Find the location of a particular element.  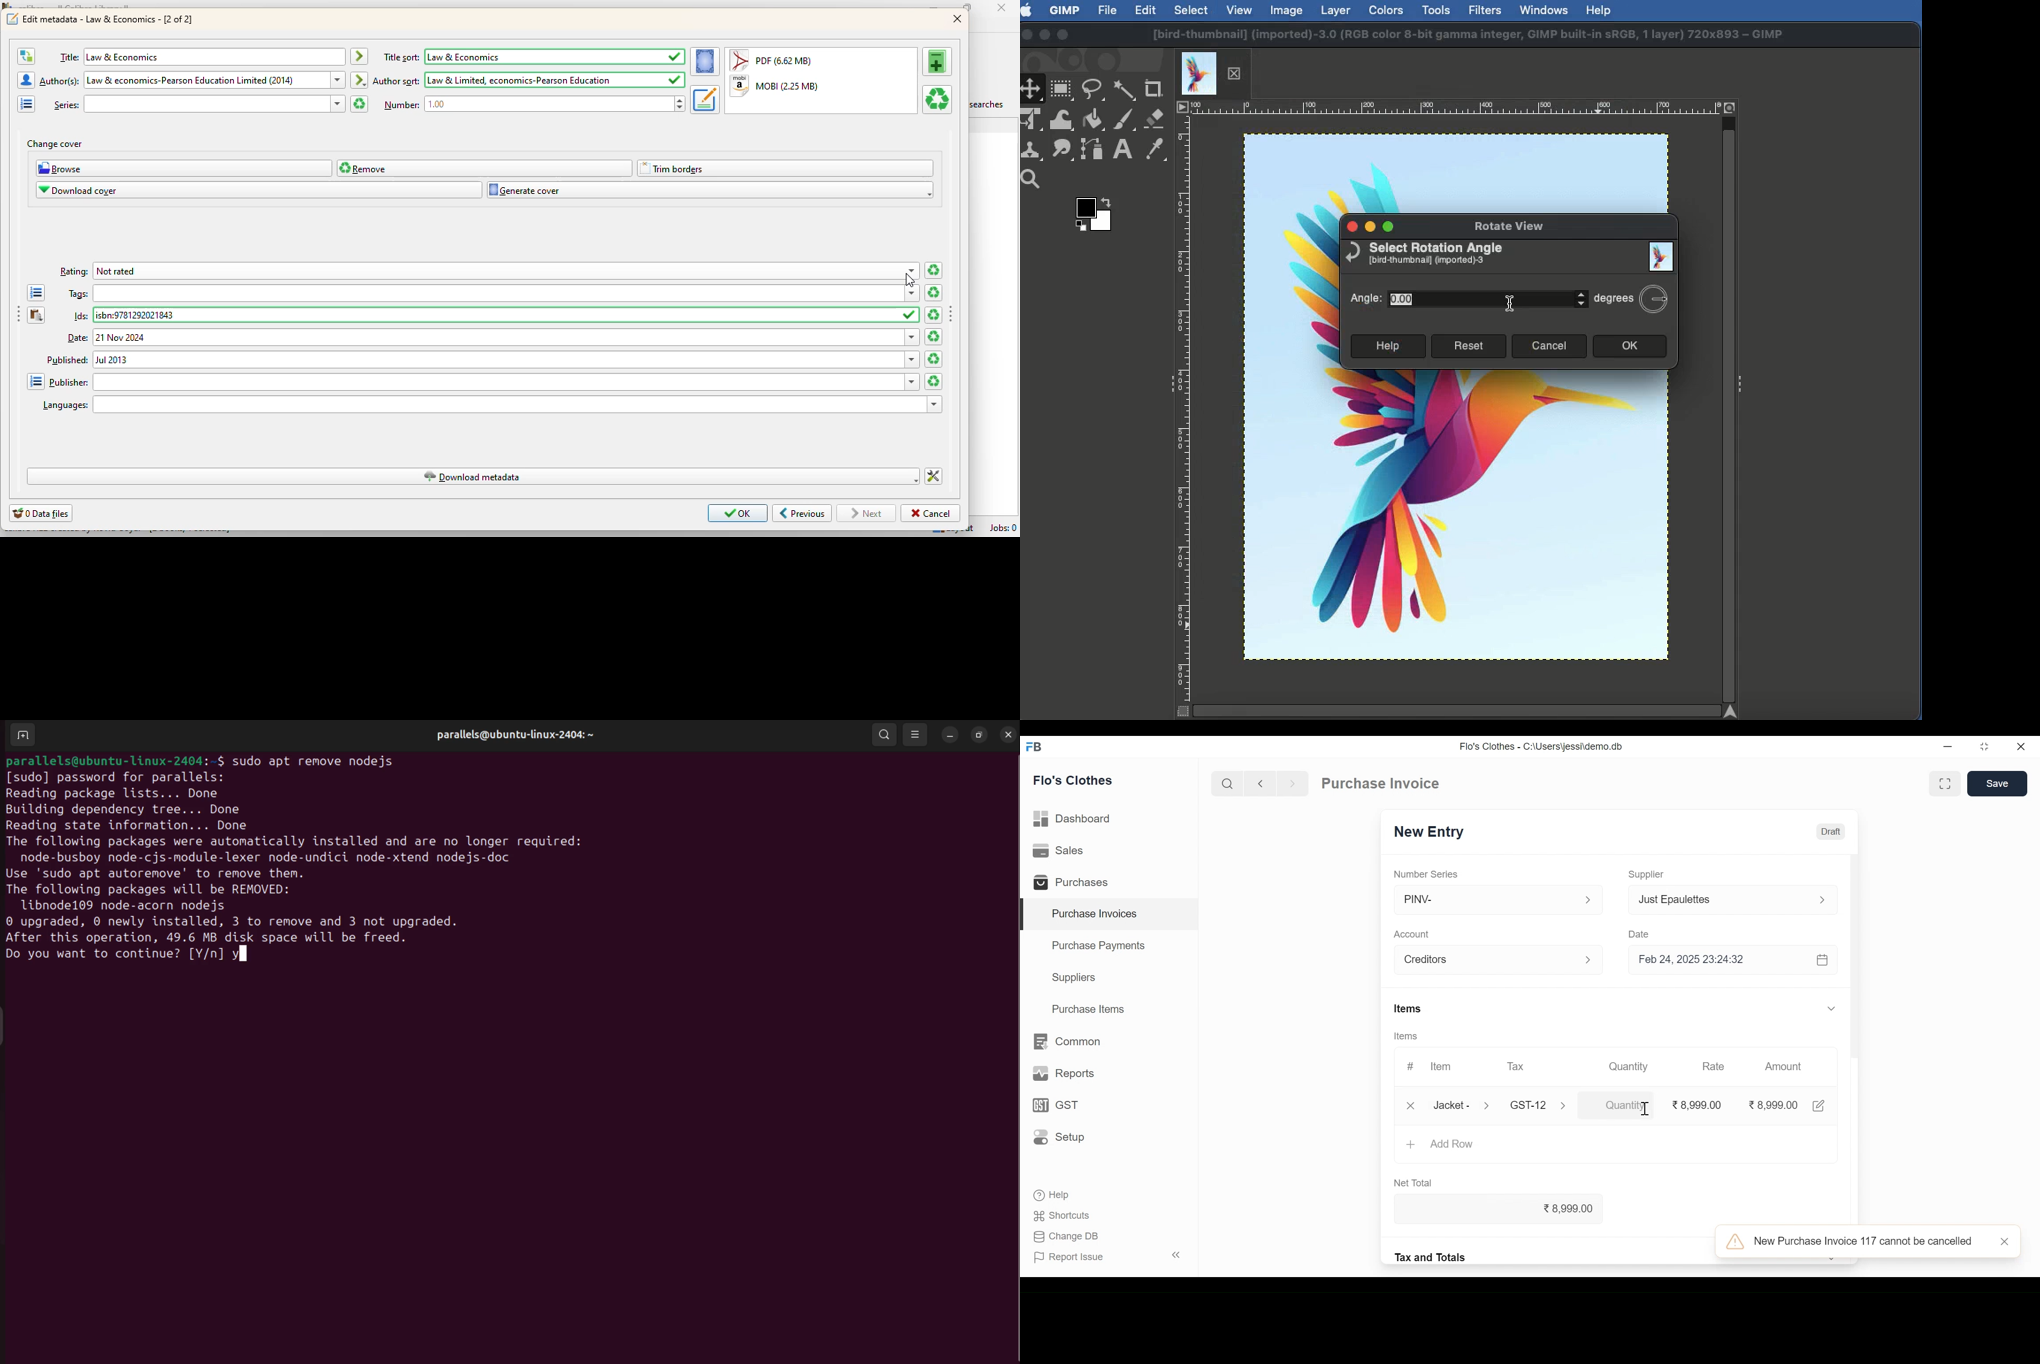

text cursor is located at coordinates (1510, 308).